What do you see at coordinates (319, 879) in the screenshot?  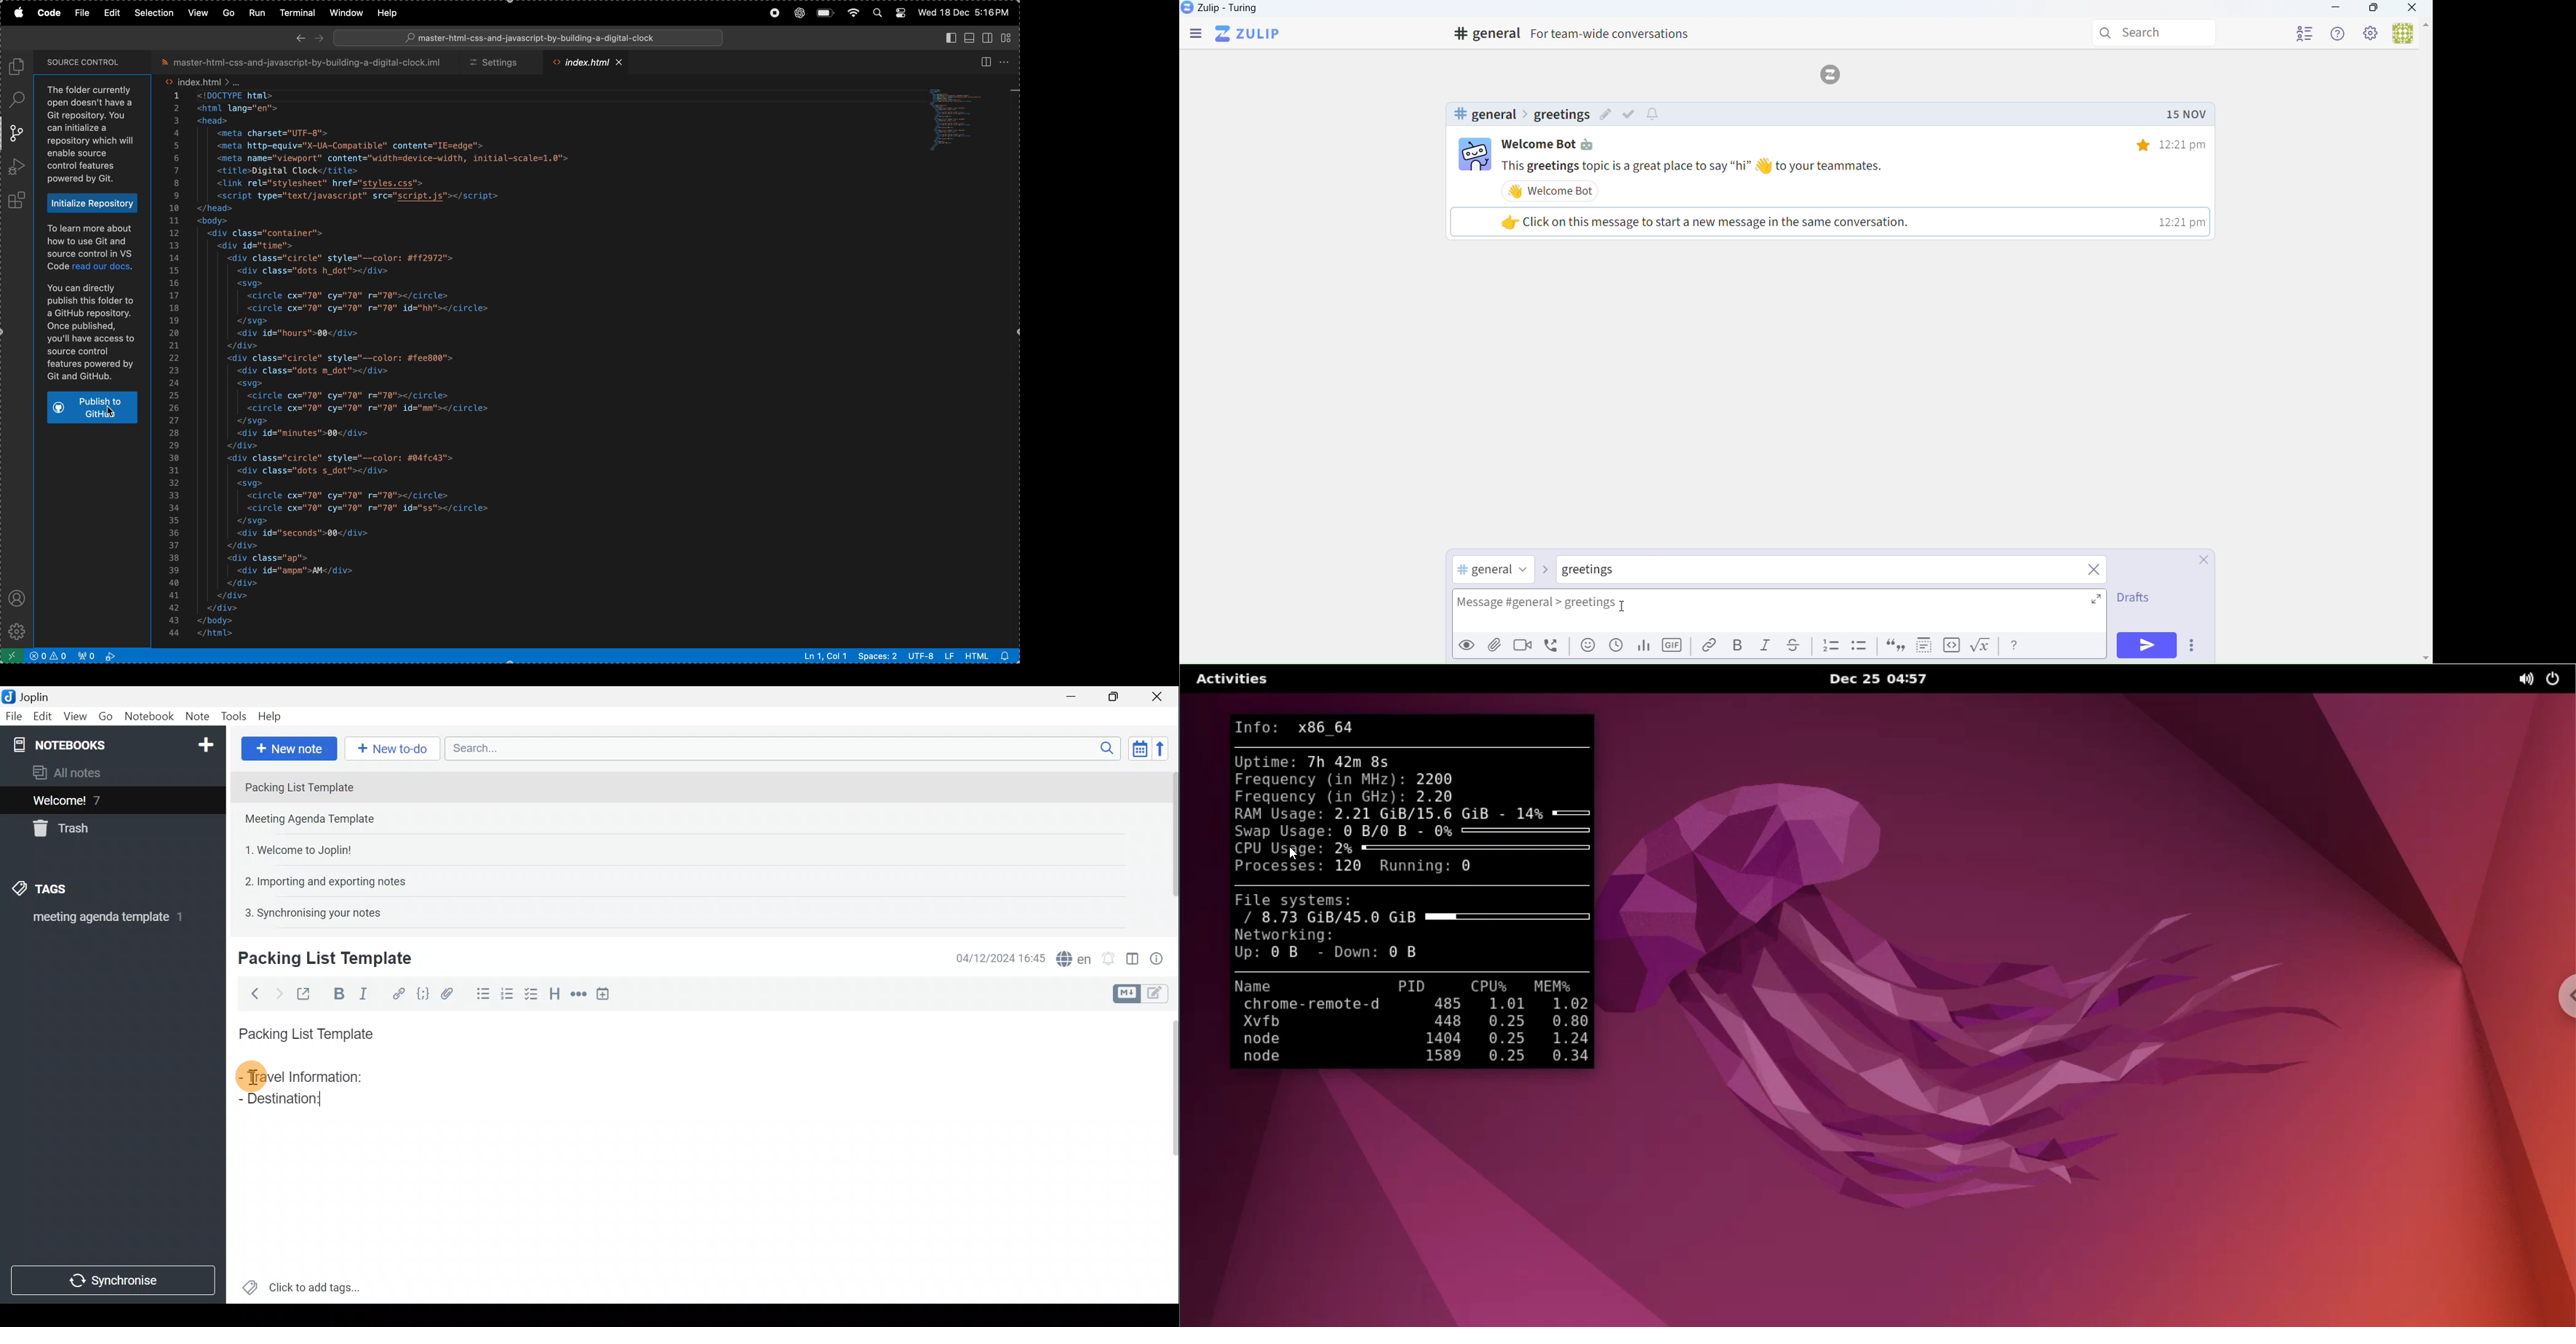 I see `Note 4` at bounding box center [319, 879].